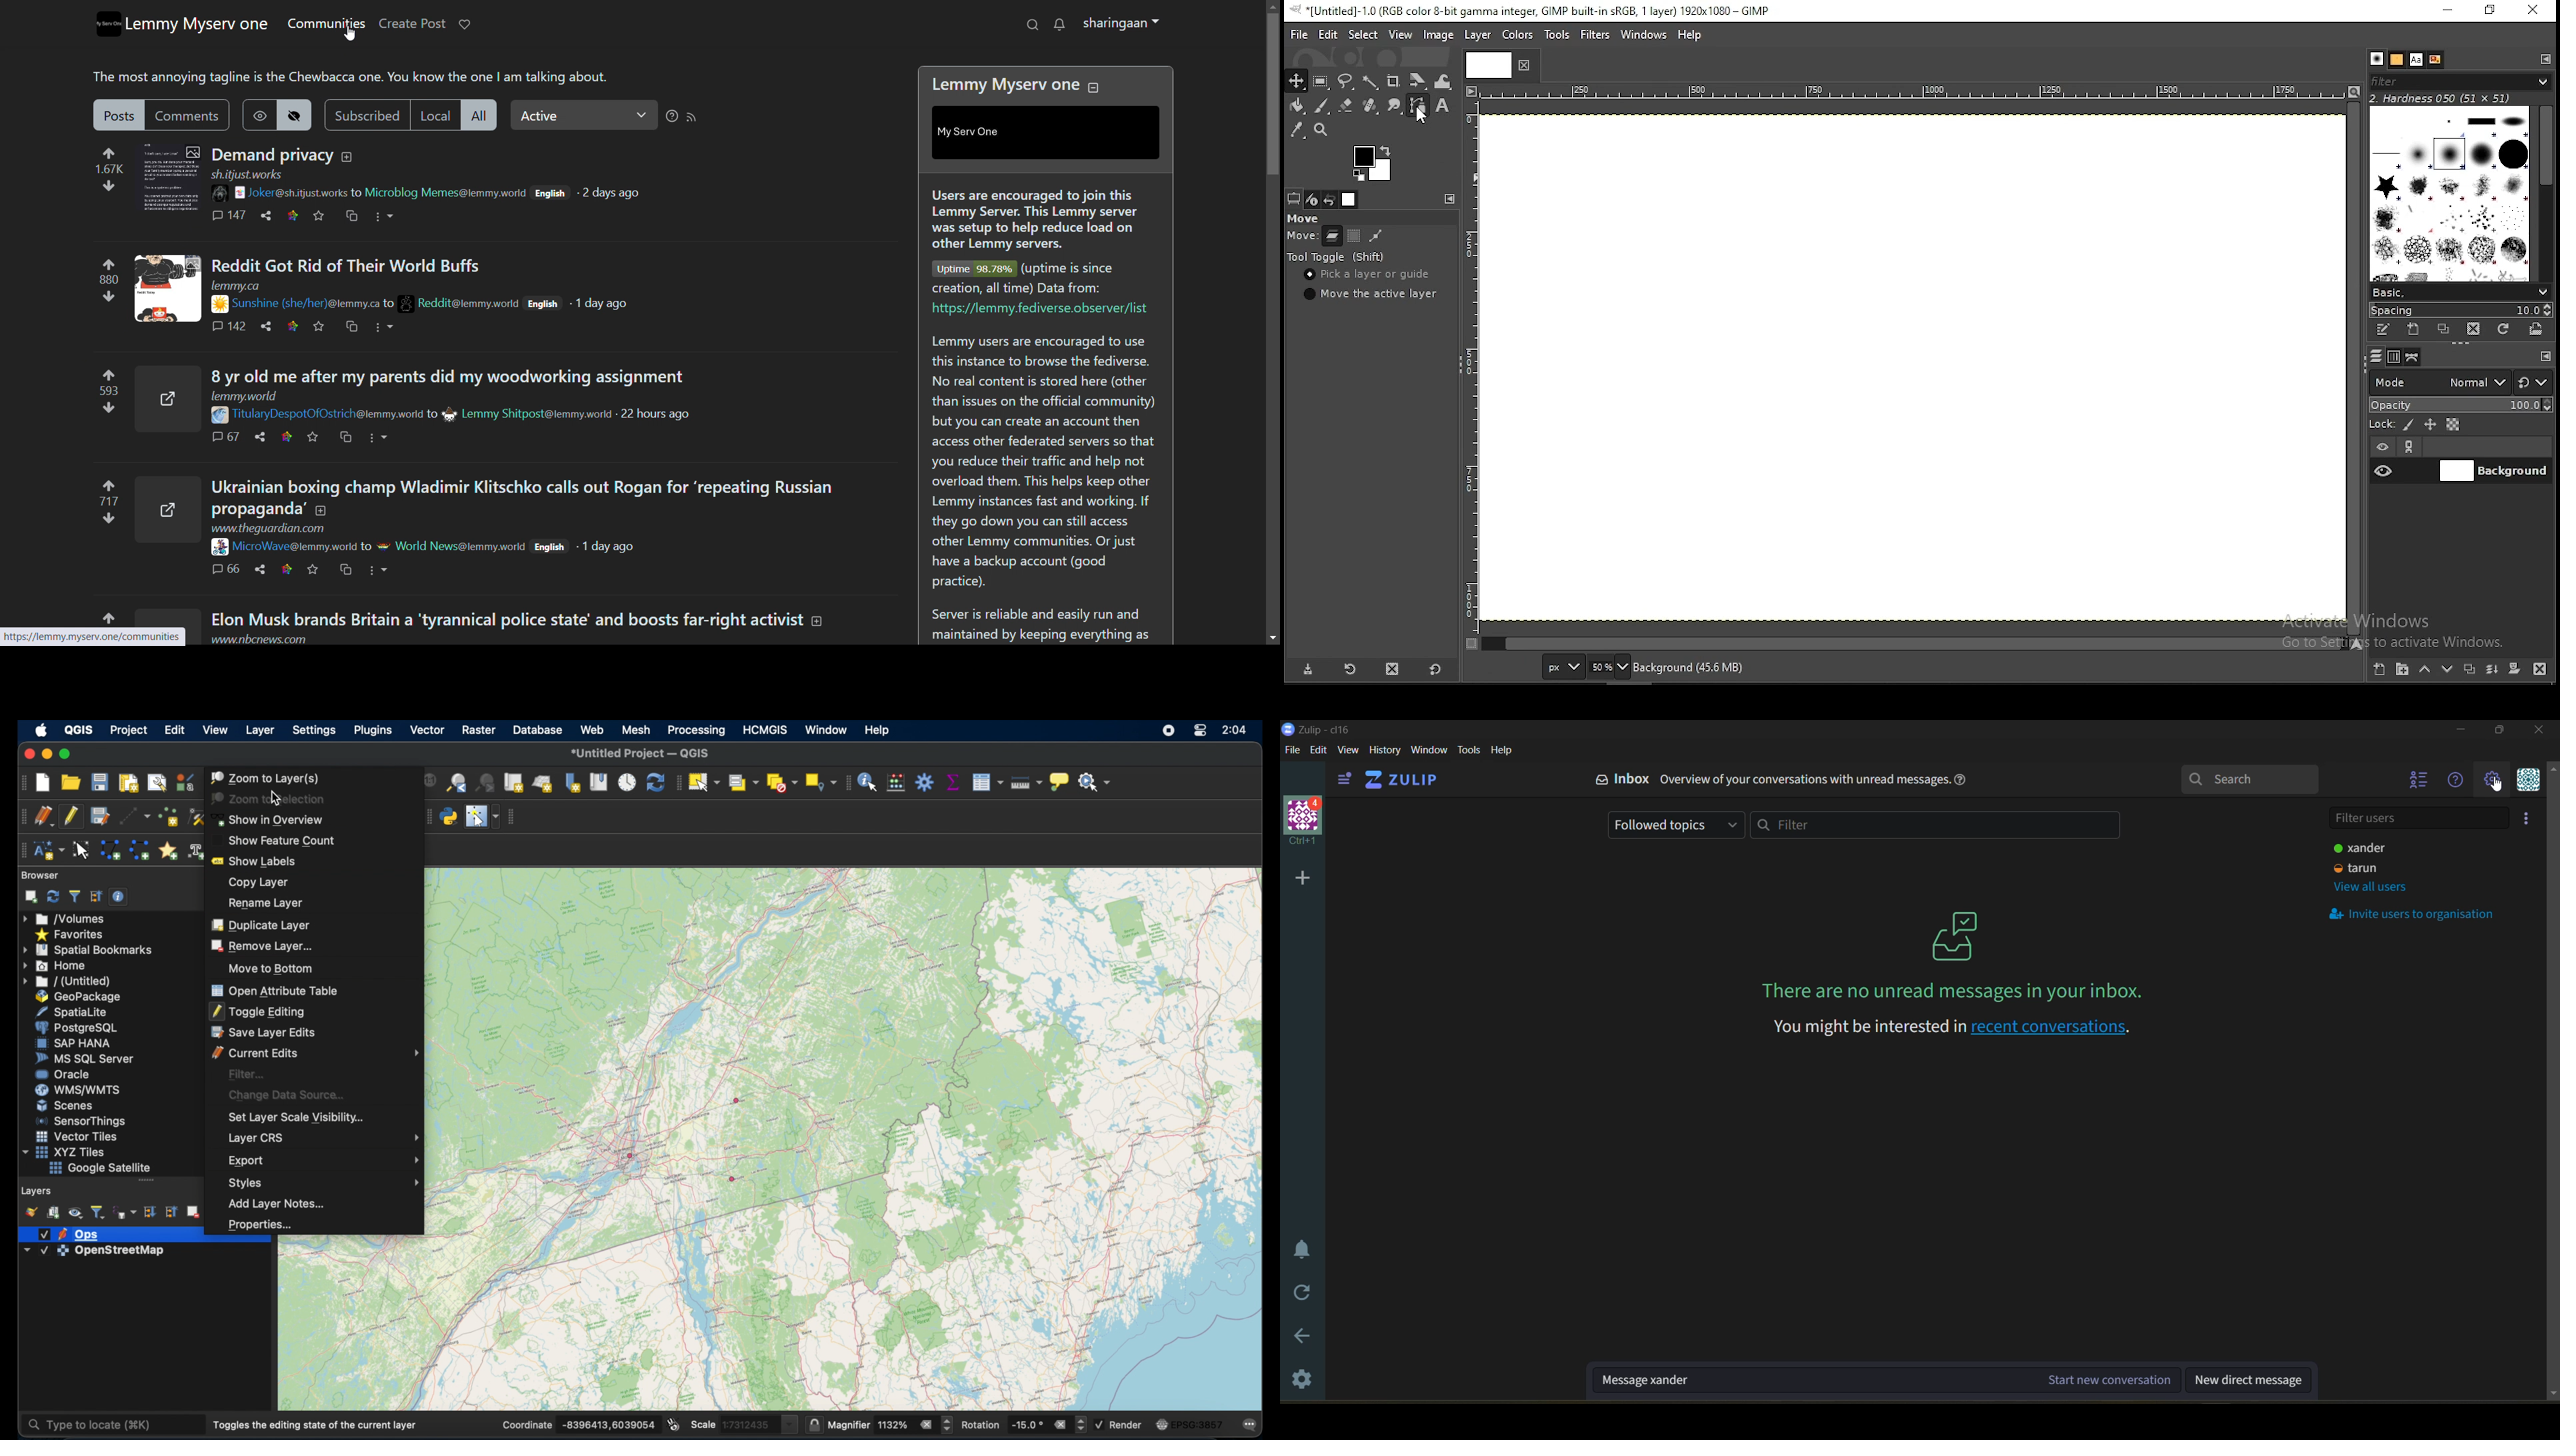 This screenshot has height=1456, width=2576. What do you see at coordinates (1351, 751) in the screenshot?
I see `view` at bounding box center [1351, 751].